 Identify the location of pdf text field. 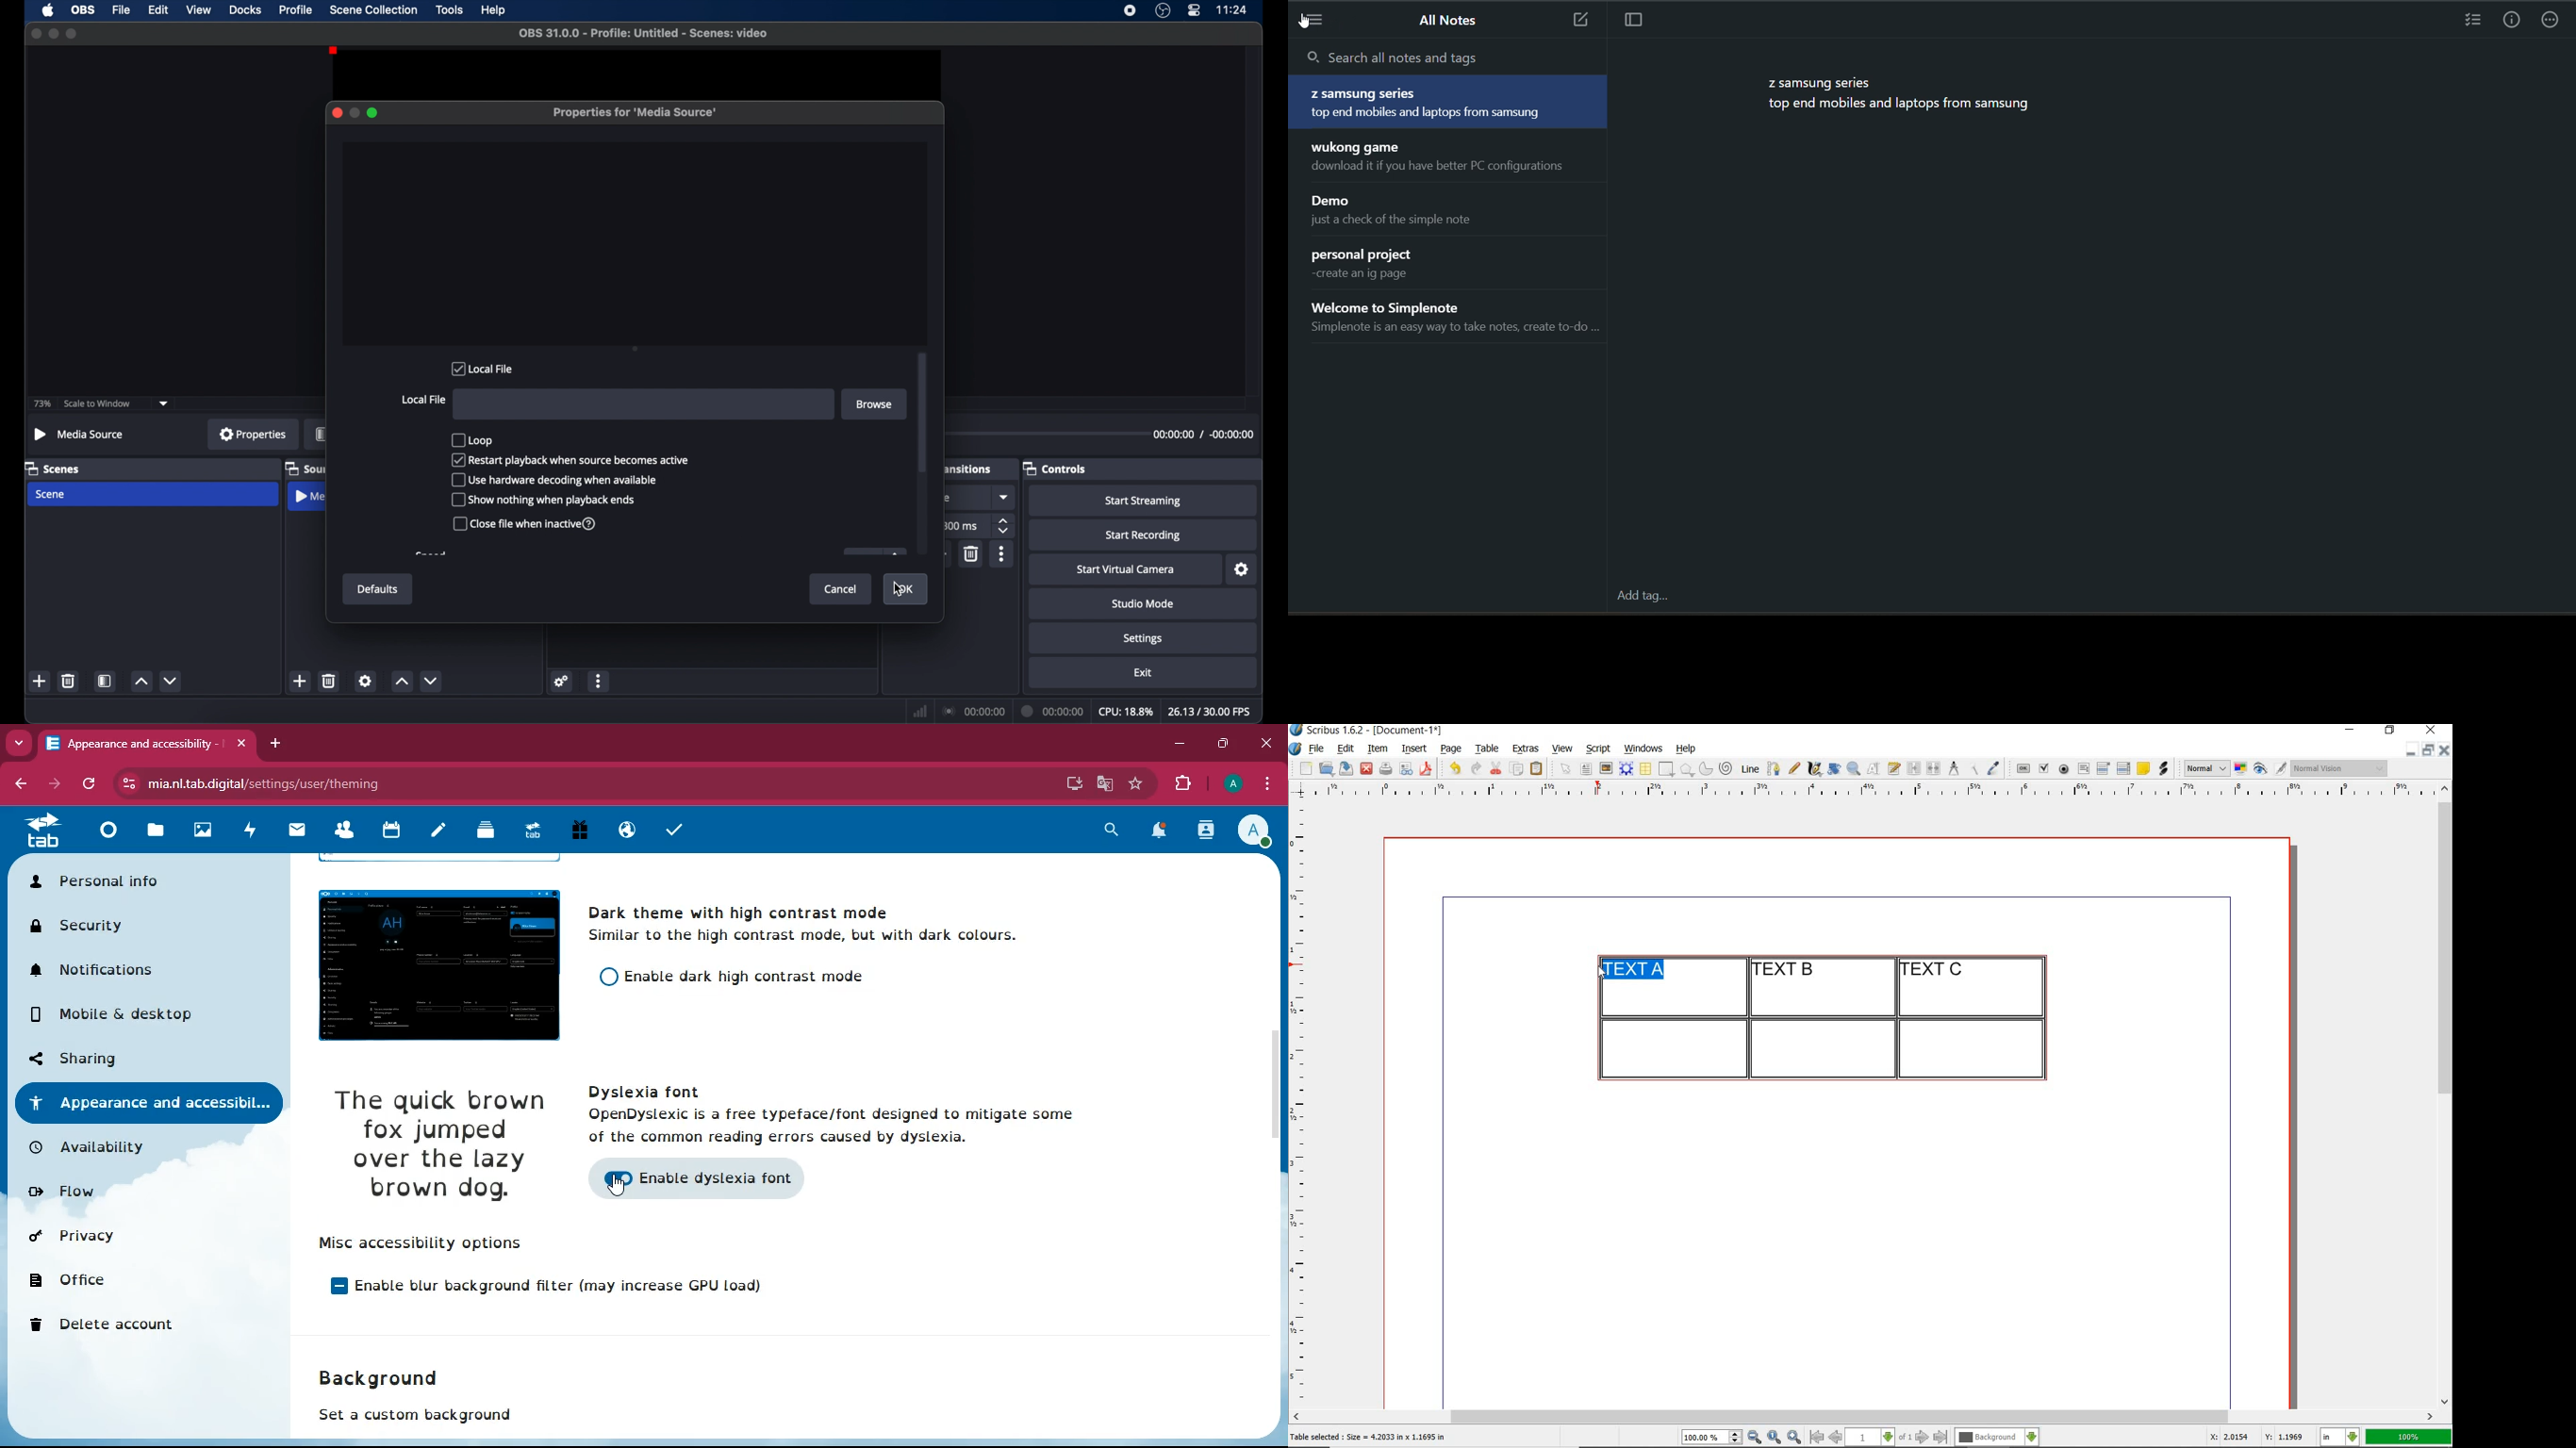
(2084, 770).